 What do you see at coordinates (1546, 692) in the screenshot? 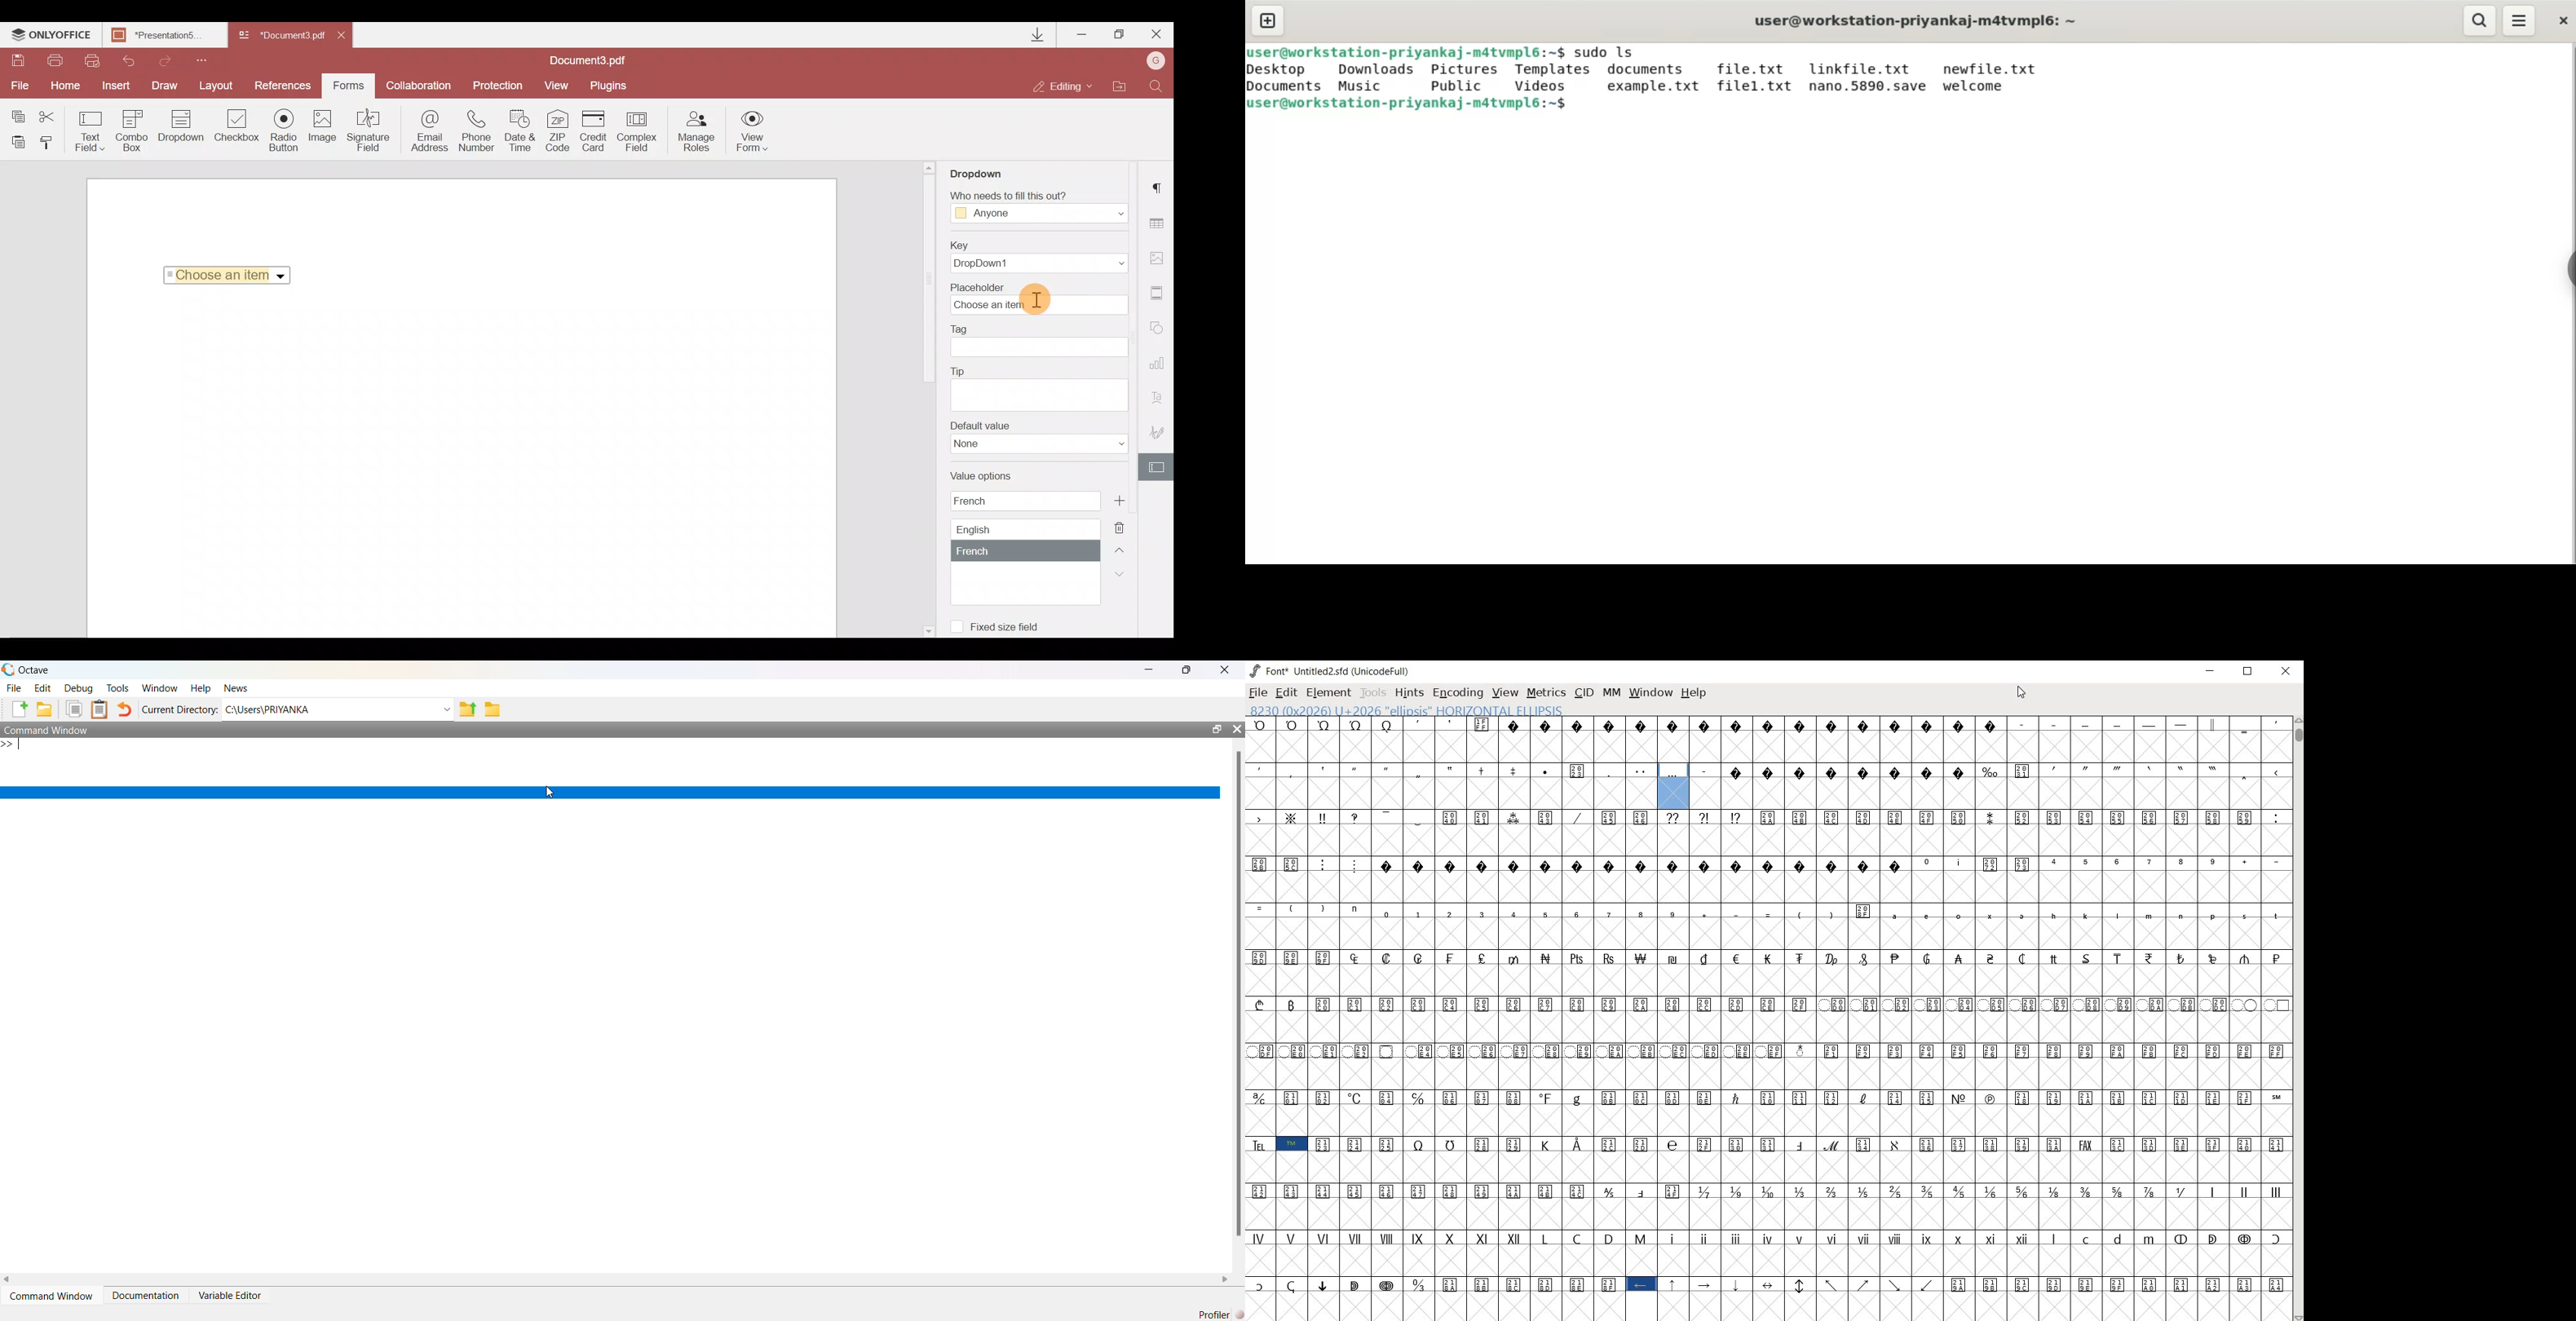
I see `METRICS` at bounding box center [1546, 692].